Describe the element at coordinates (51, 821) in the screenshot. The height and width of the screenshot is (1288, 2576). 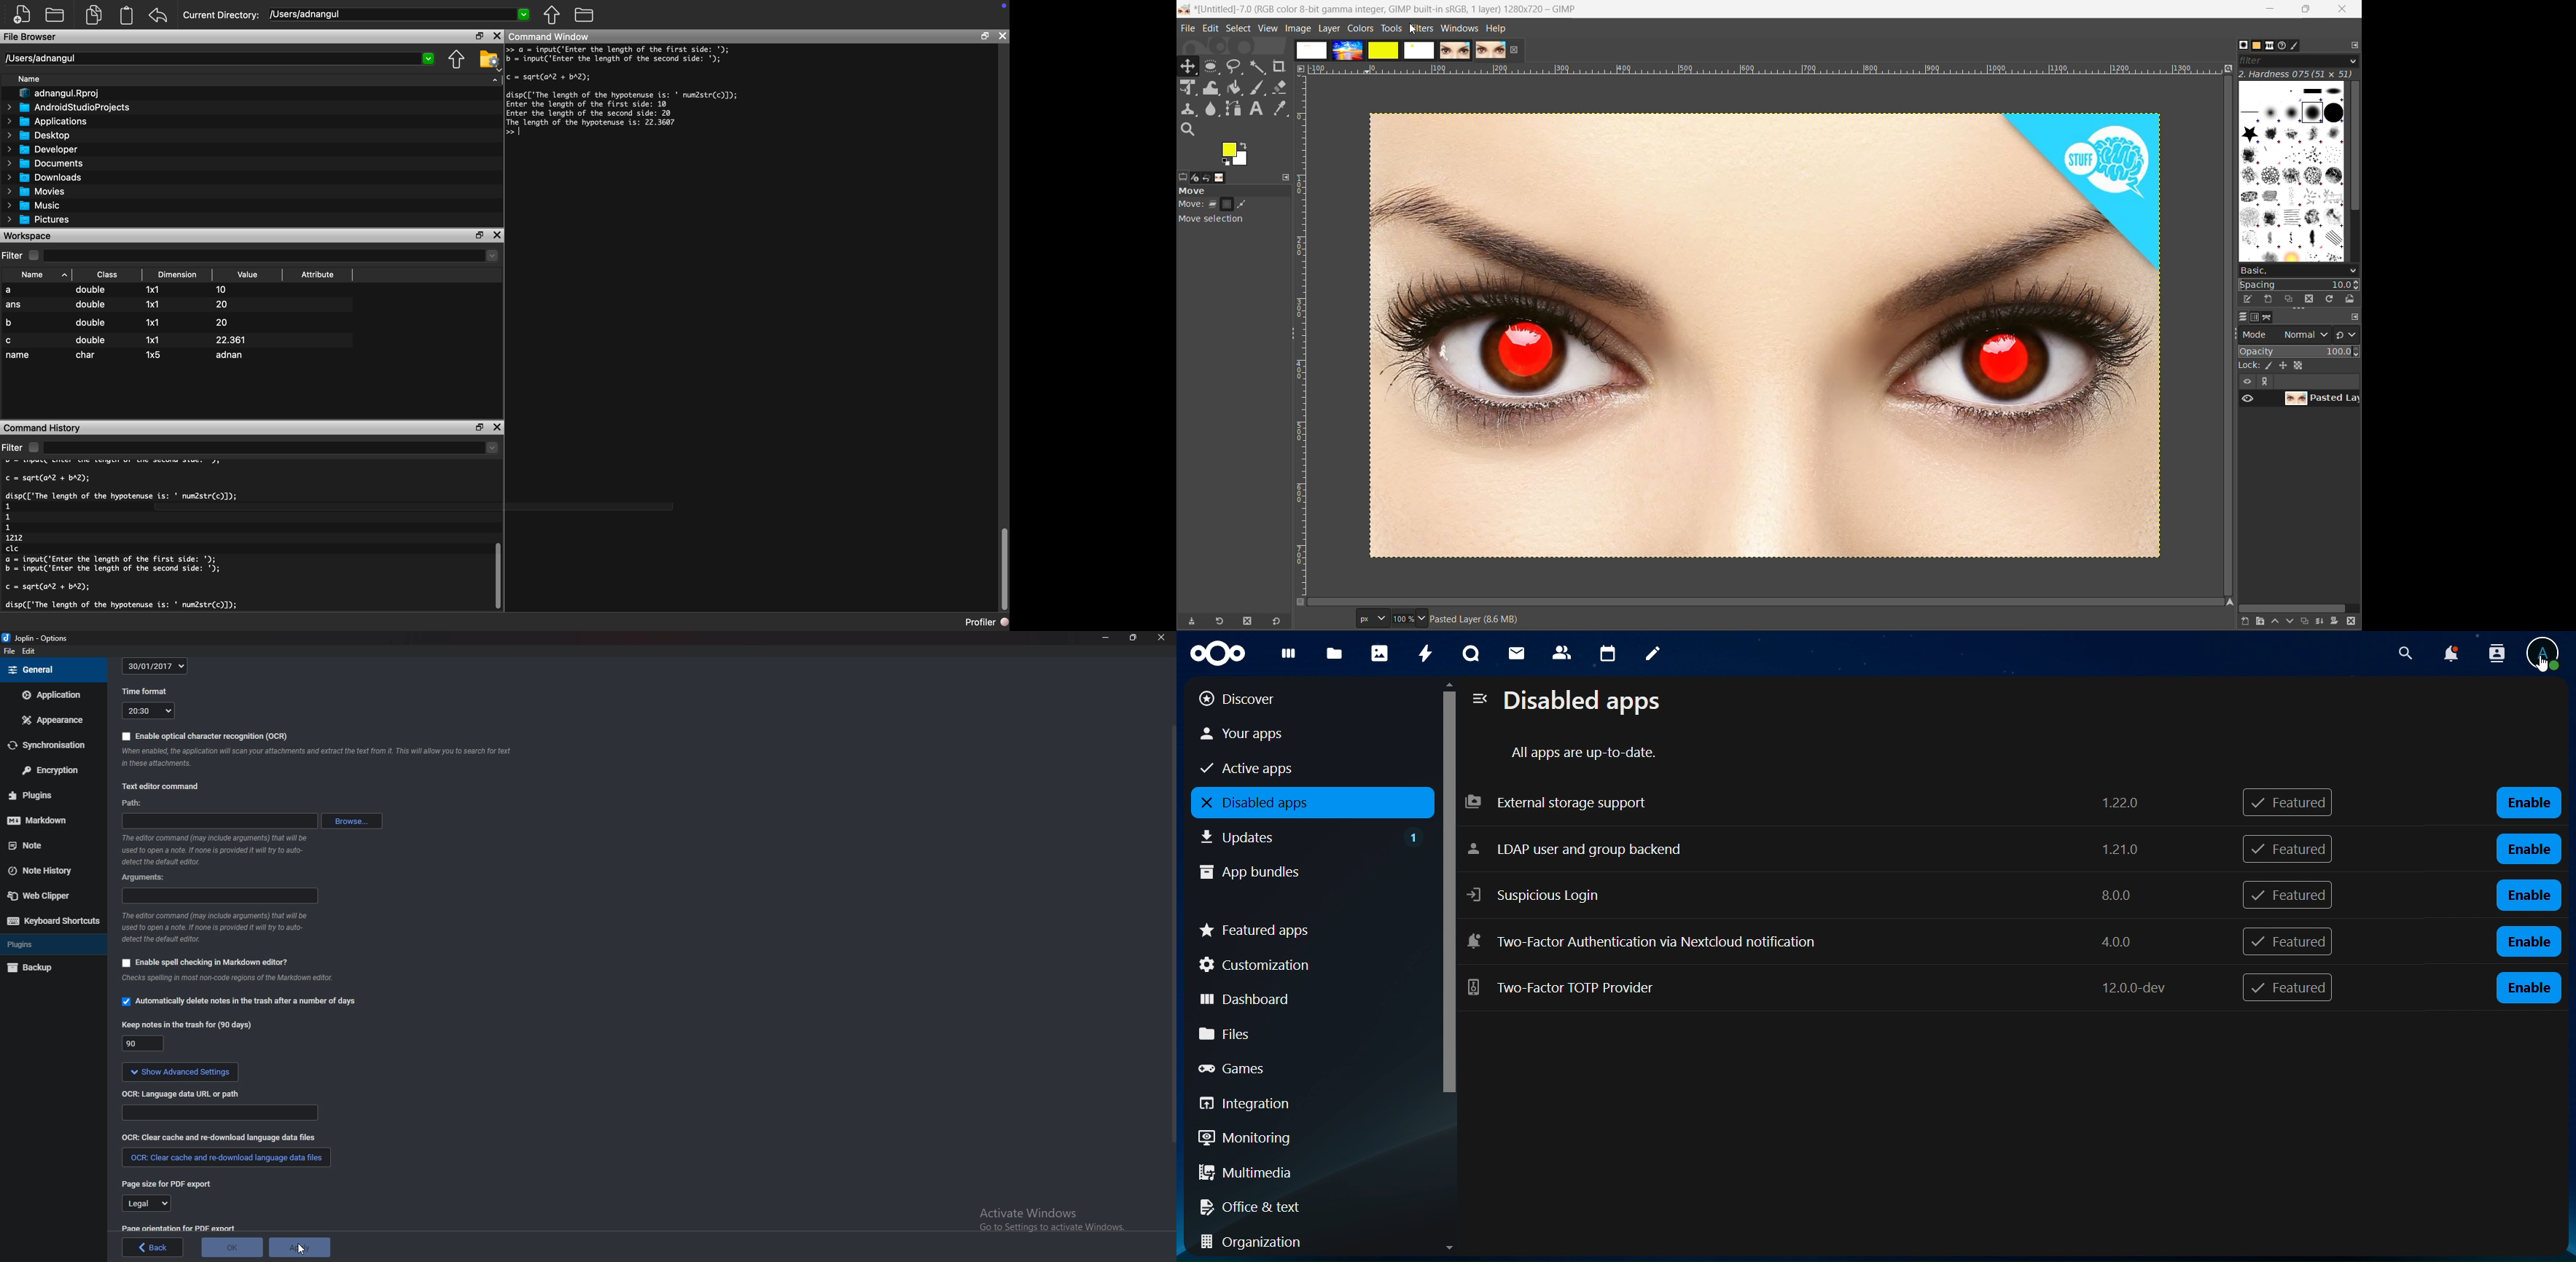
I see `markdown` at that location.